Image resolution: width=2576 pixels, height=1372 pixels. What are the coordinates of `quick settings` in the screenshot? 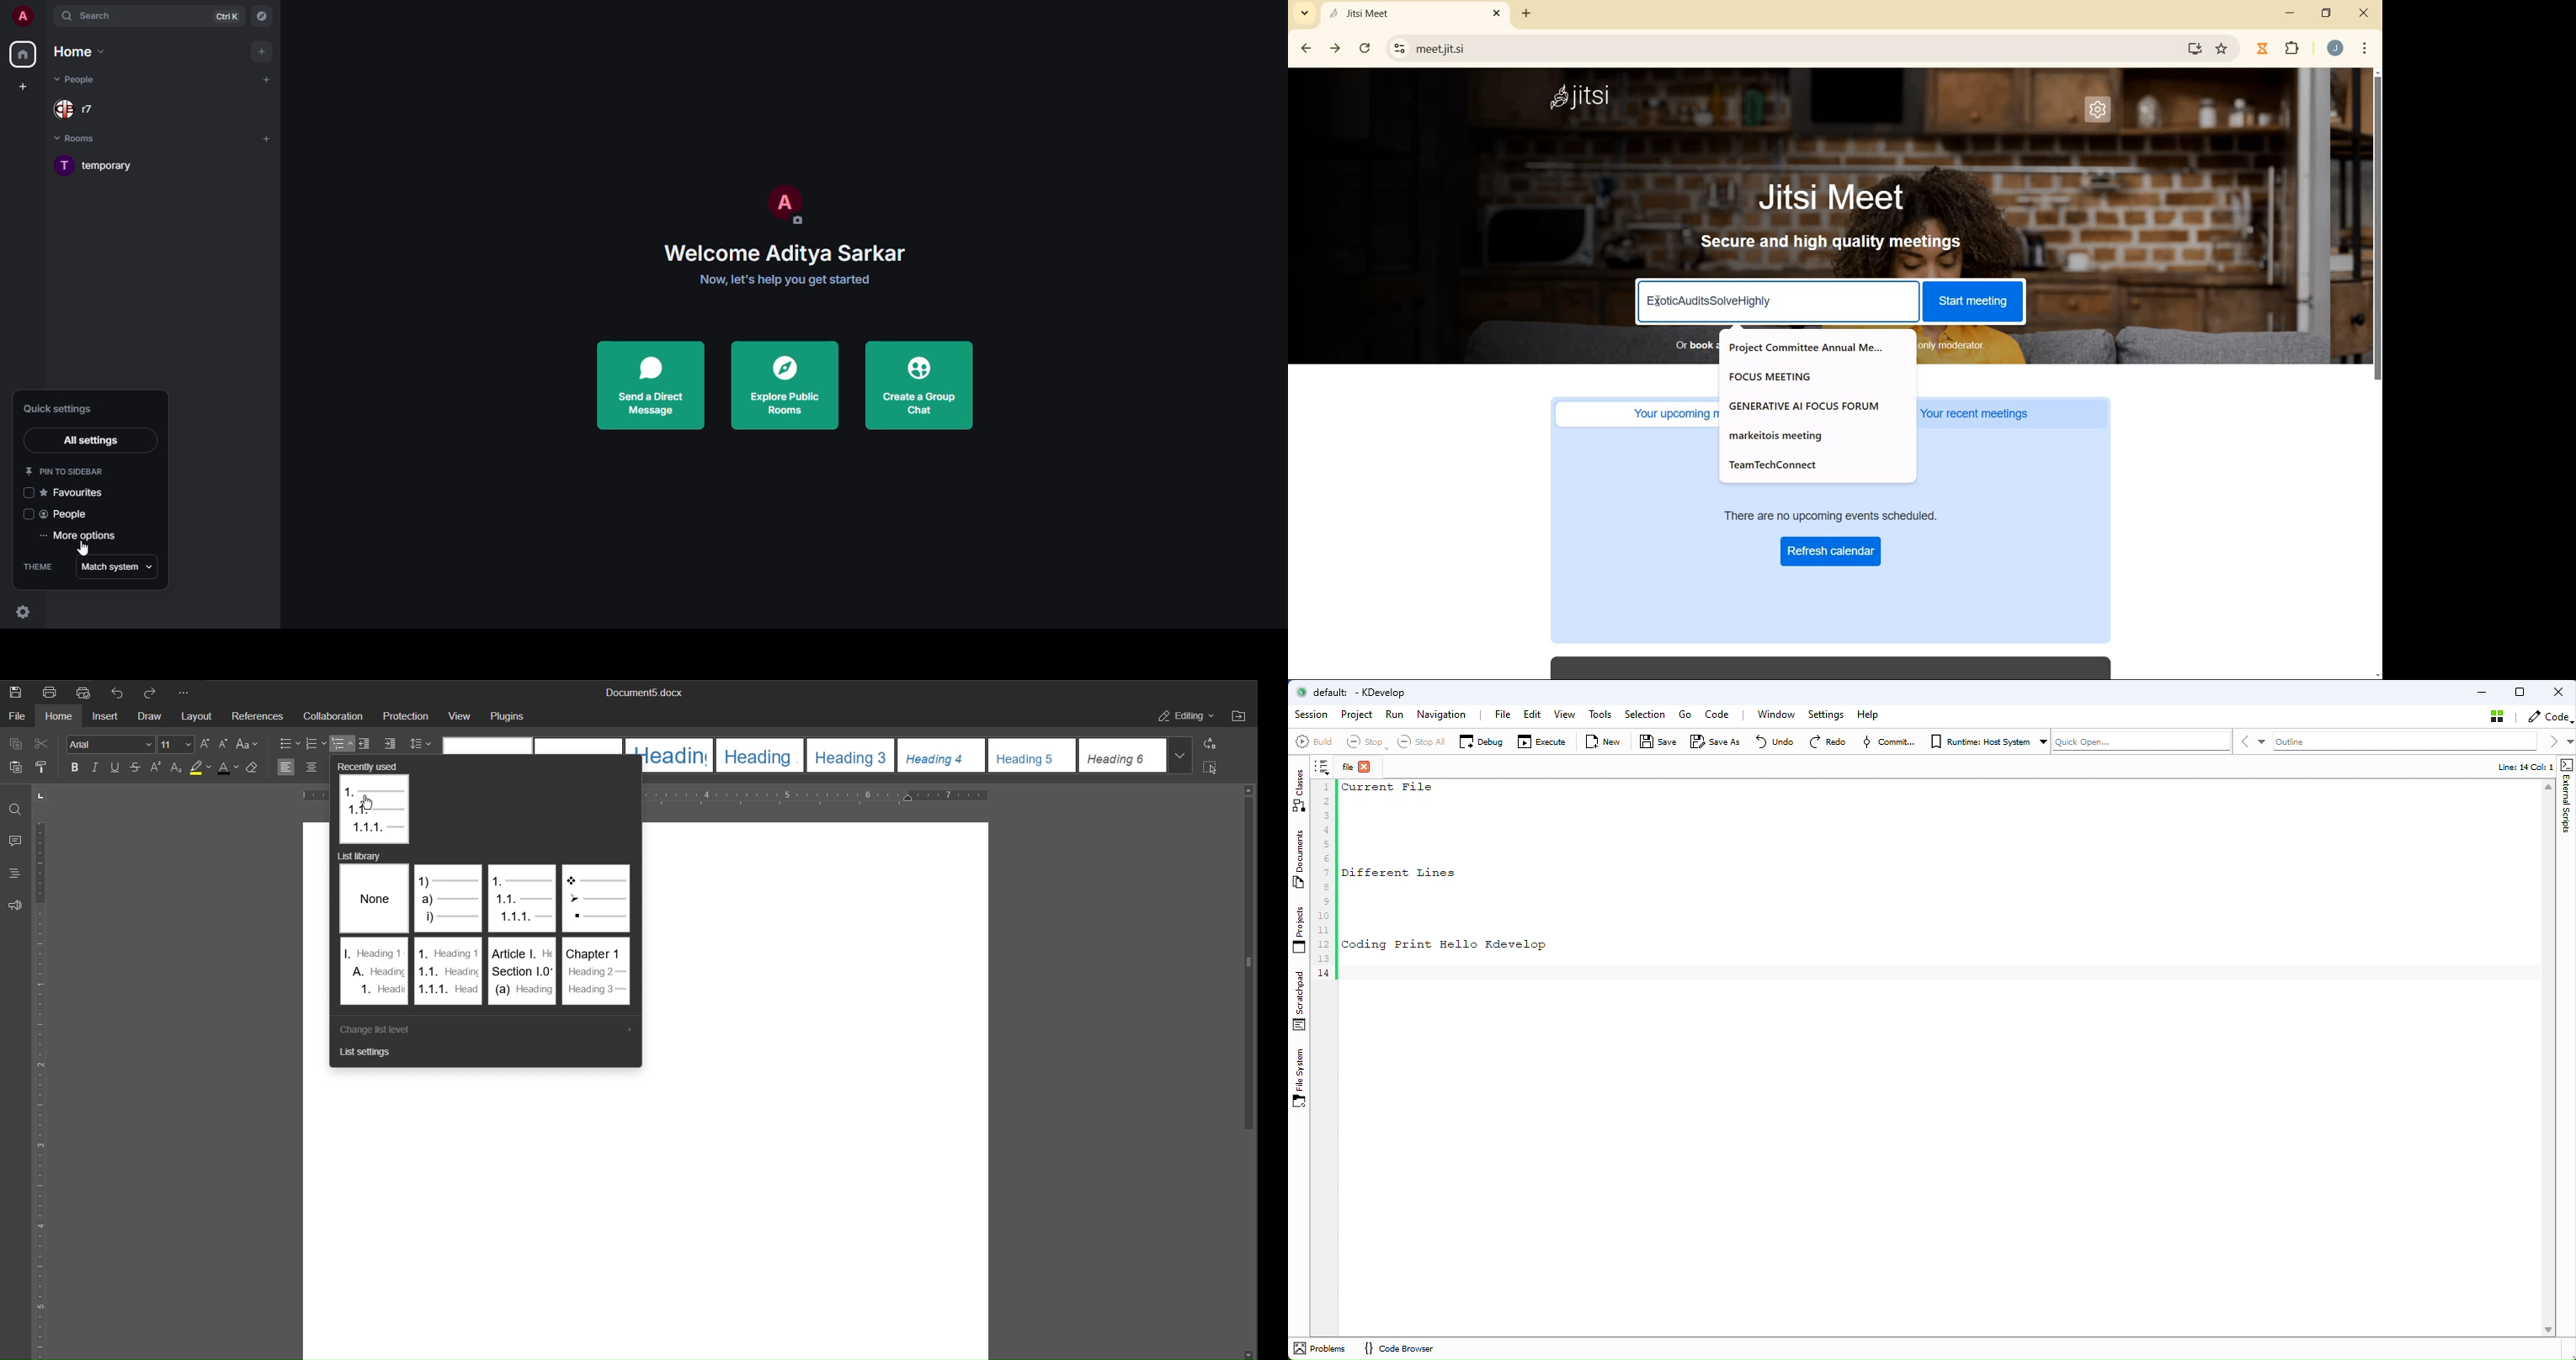 It's located at (22, 612).